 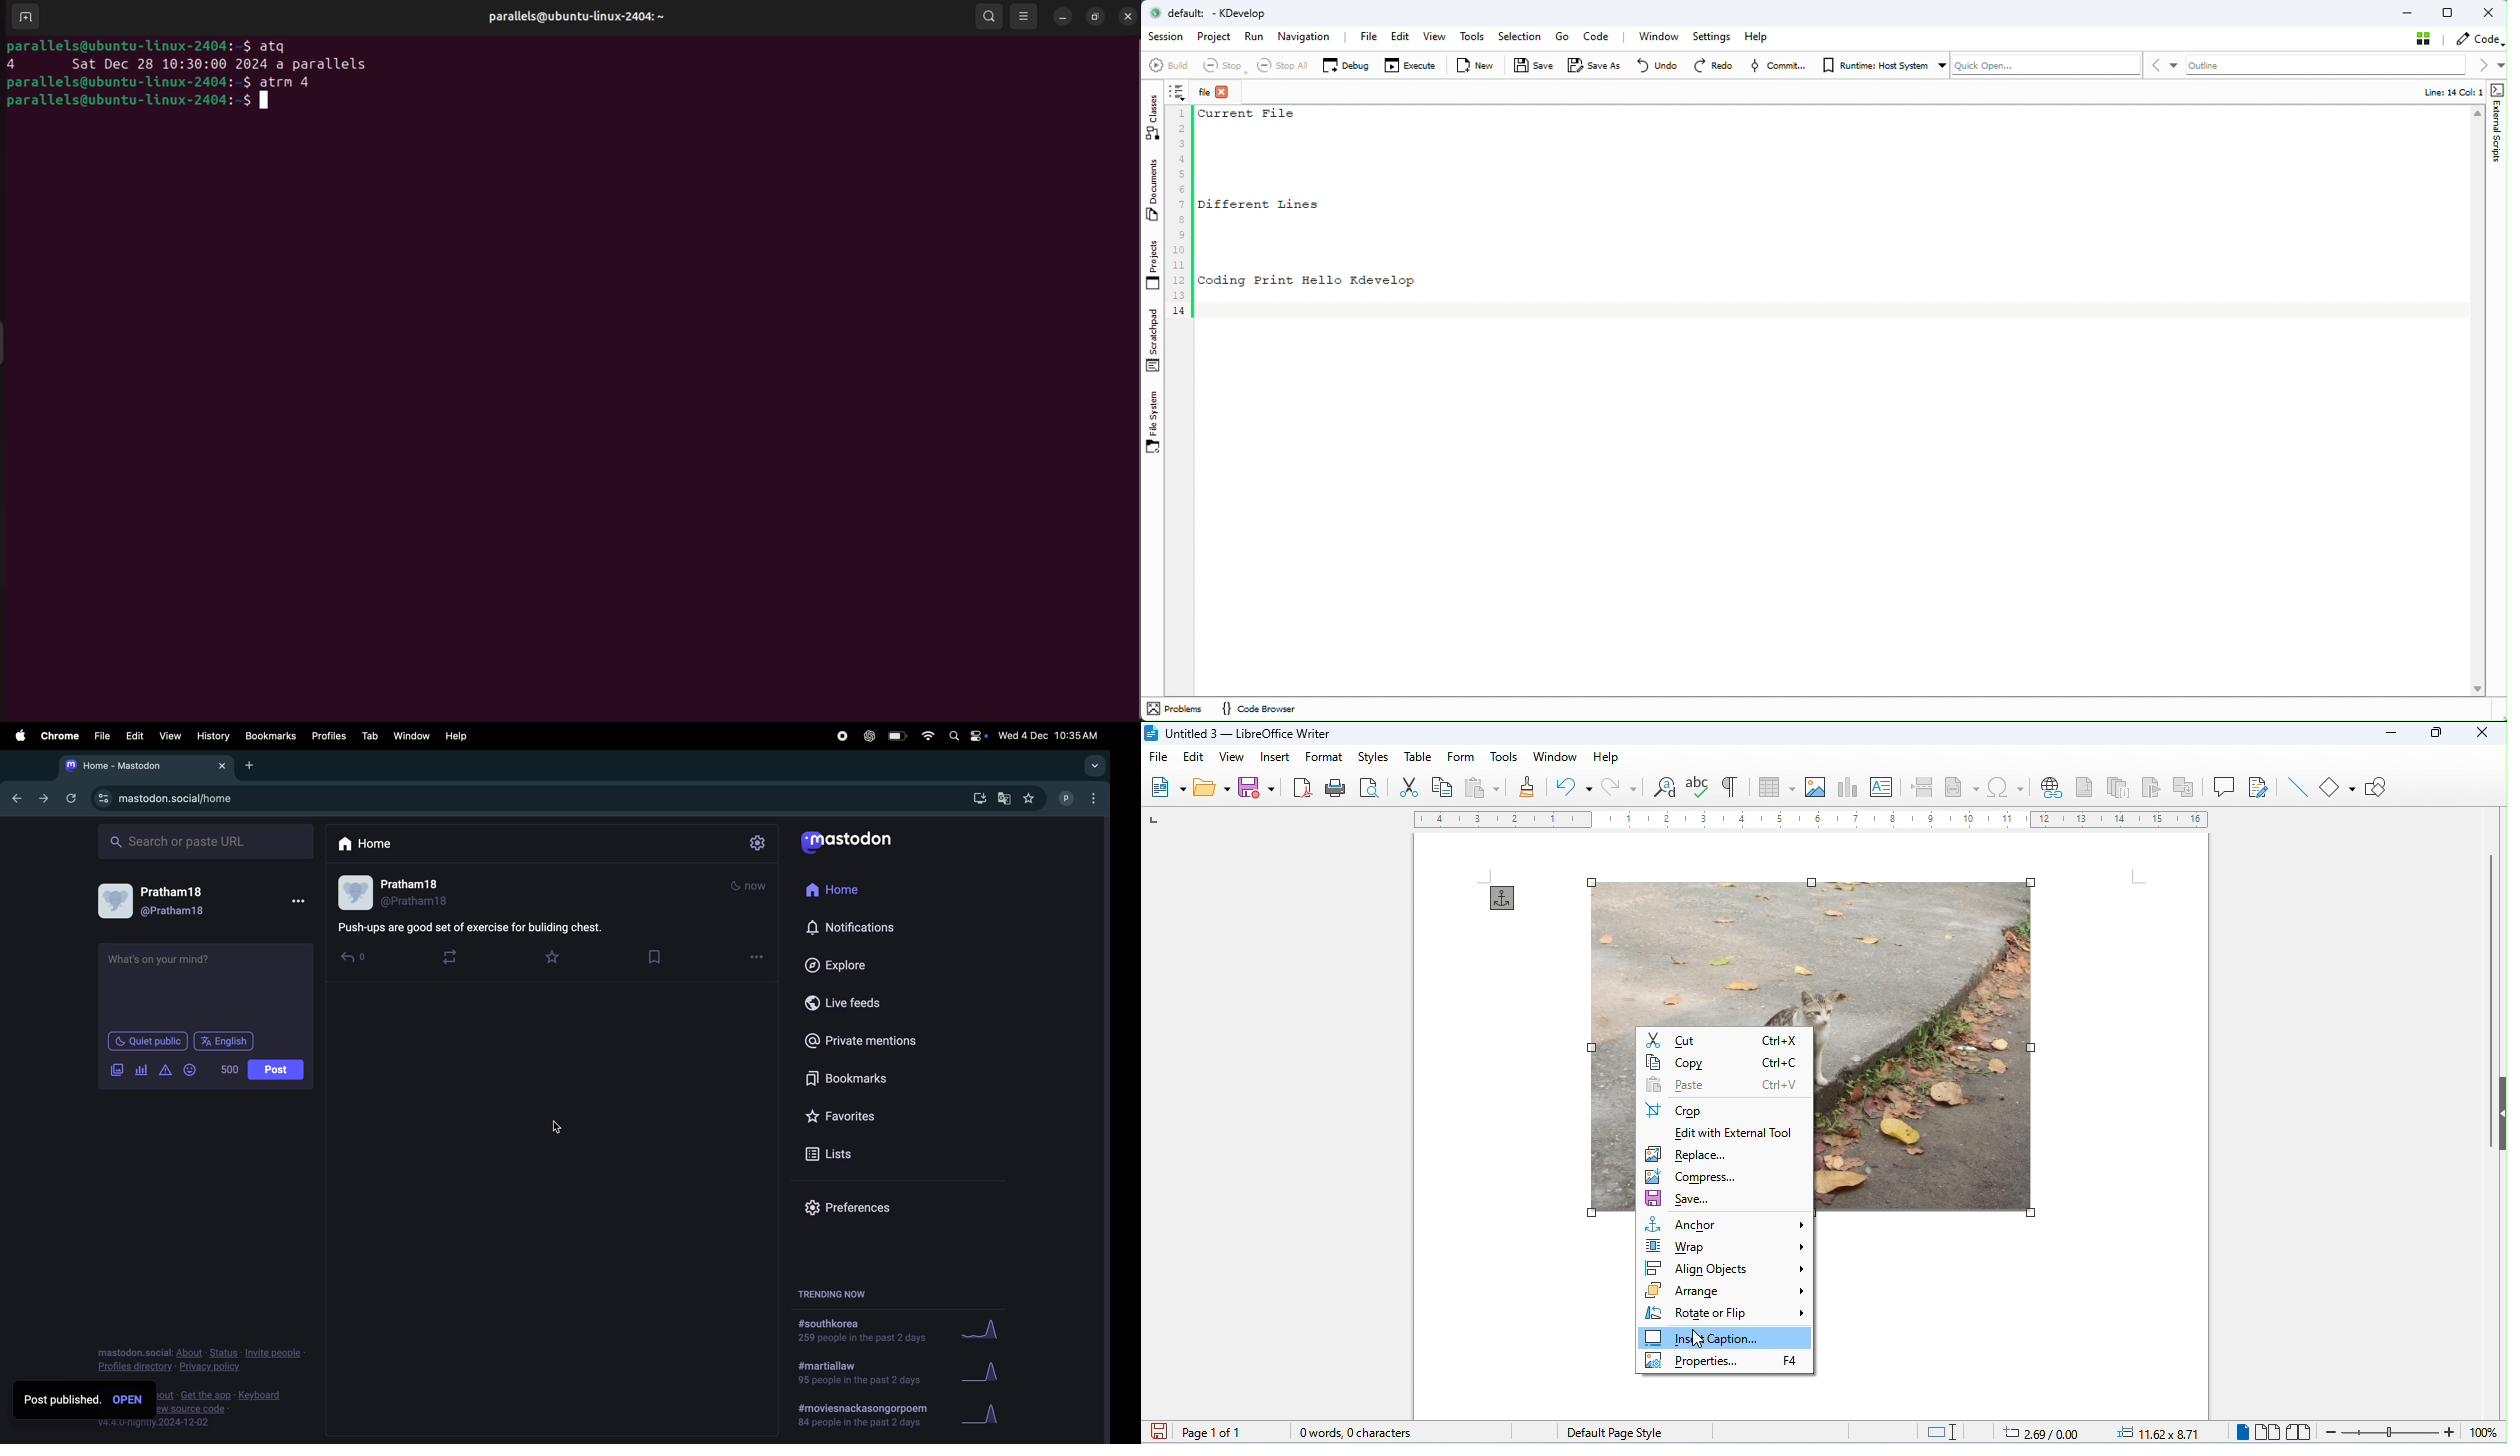 I want to click on Notifications, so click(x=852, y=928).